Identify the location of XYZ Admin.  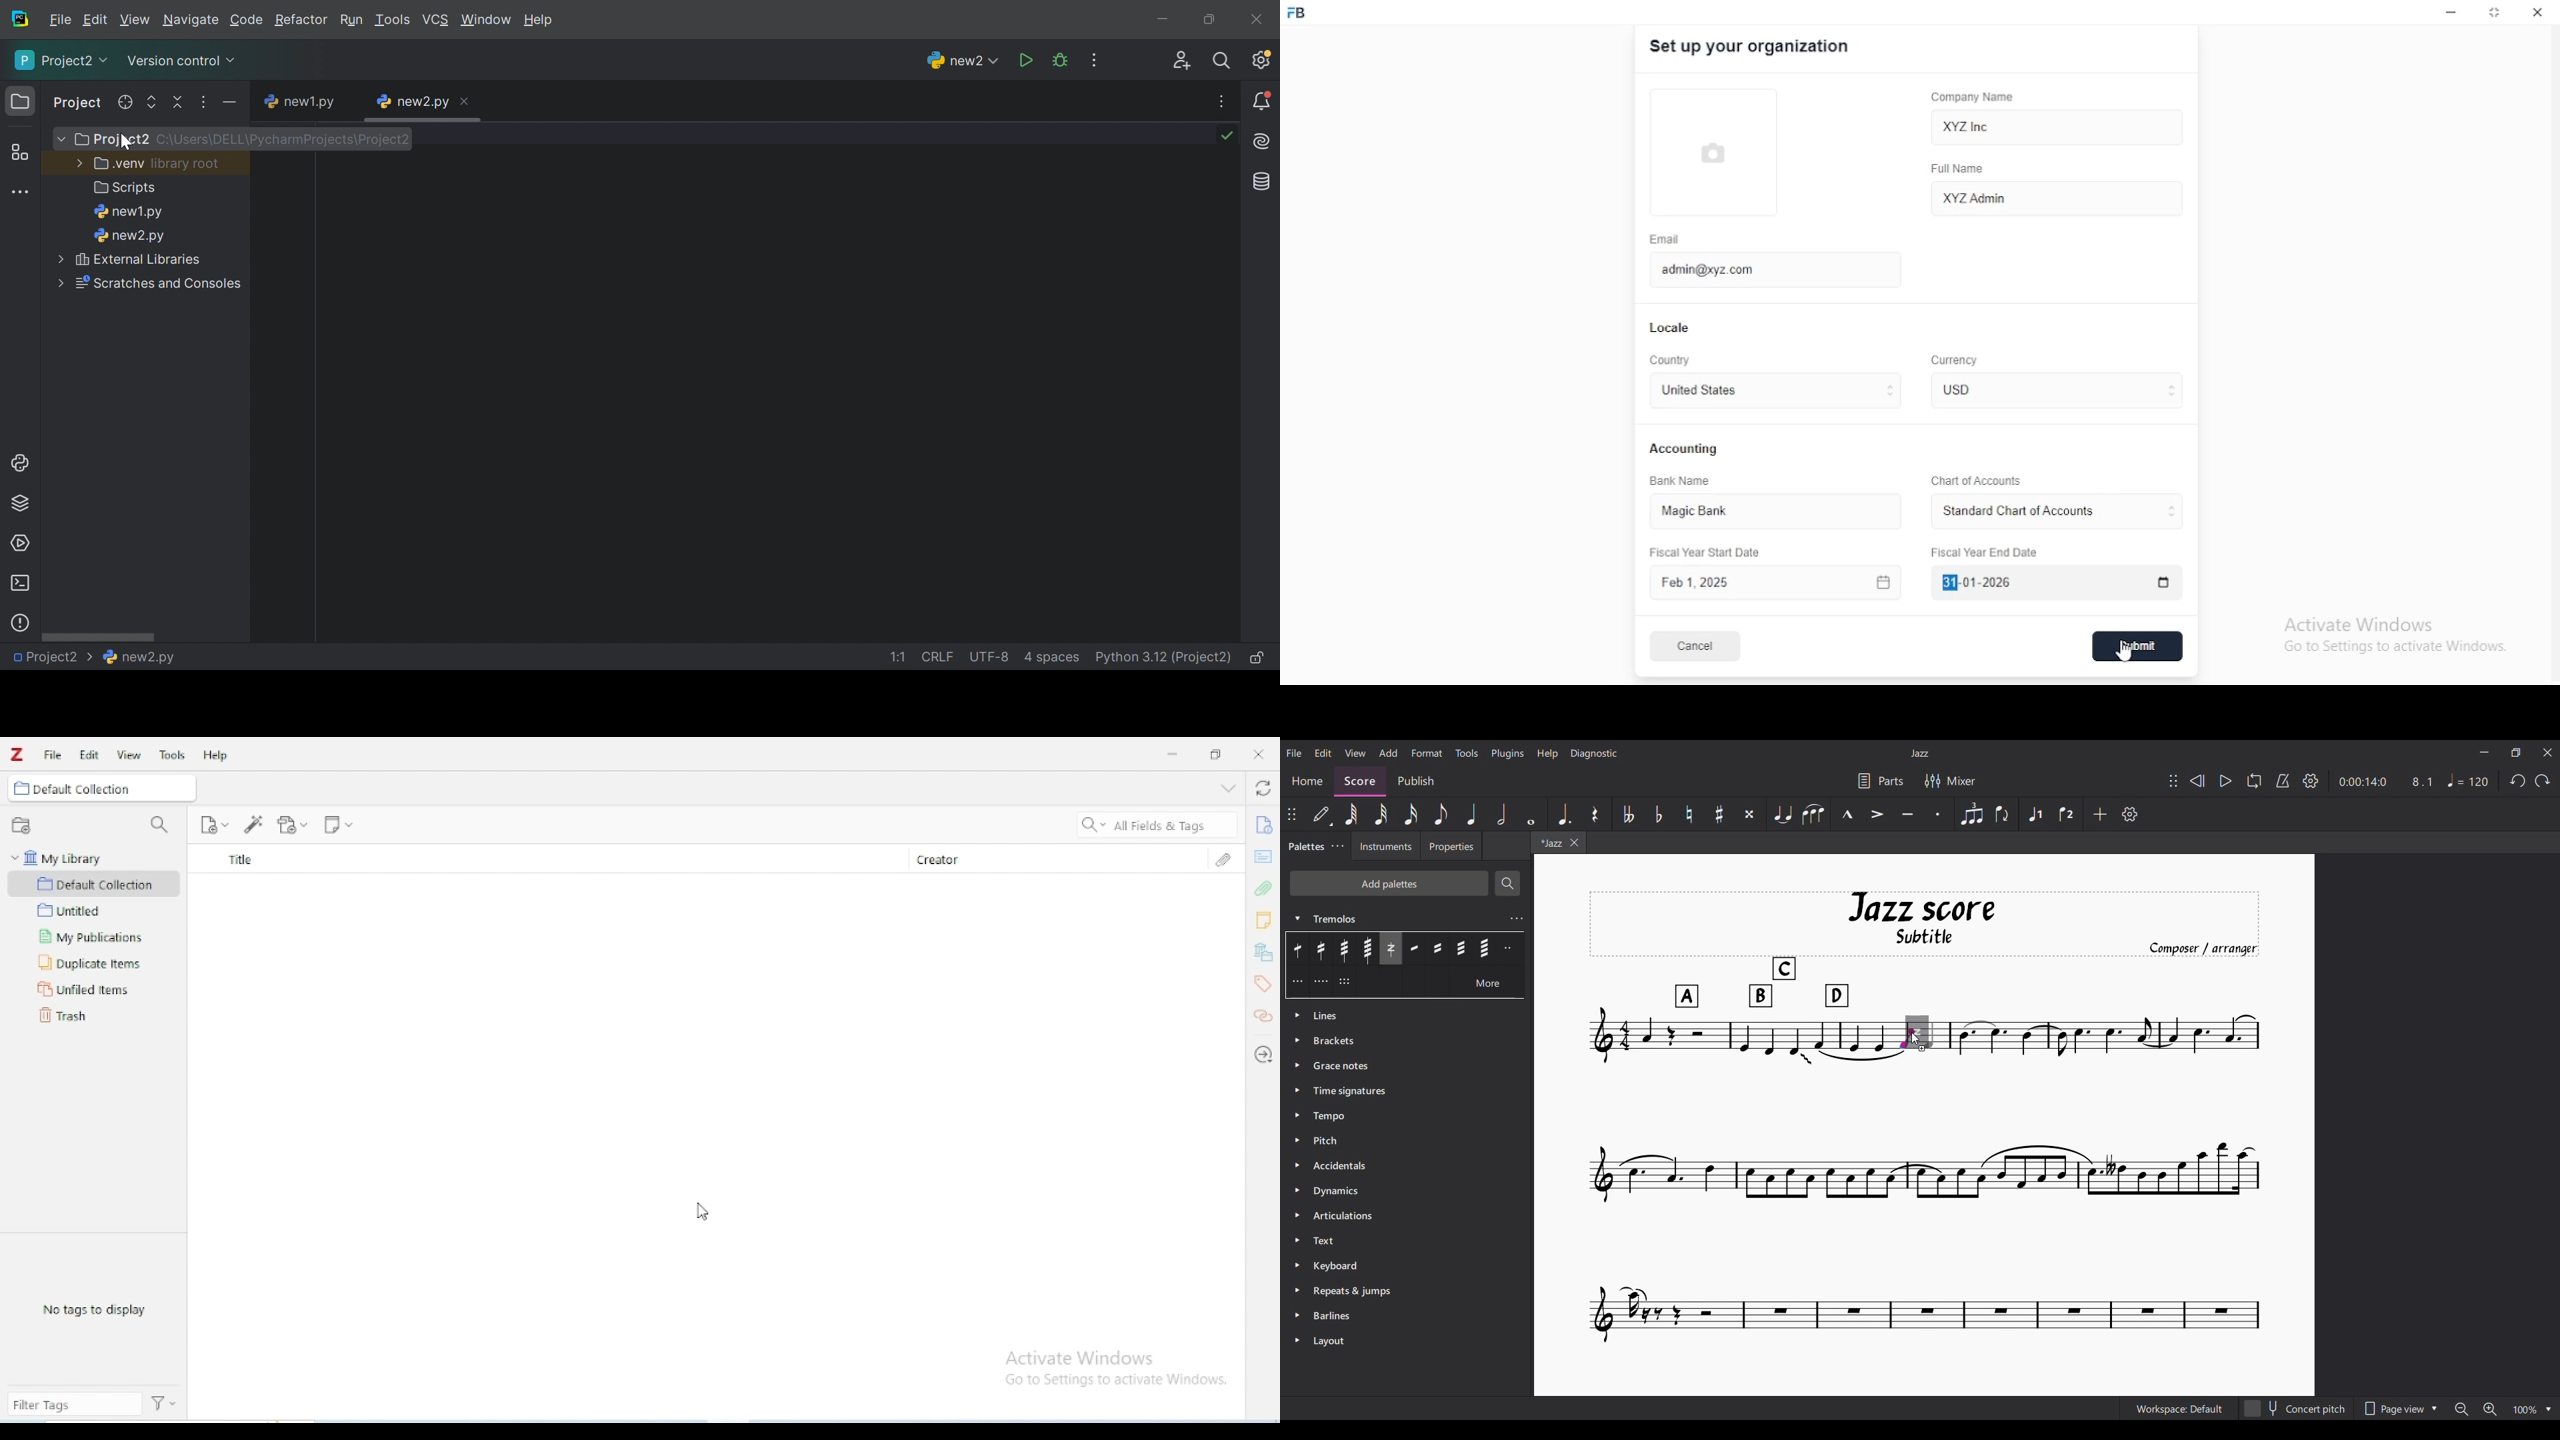
(2057, 197).